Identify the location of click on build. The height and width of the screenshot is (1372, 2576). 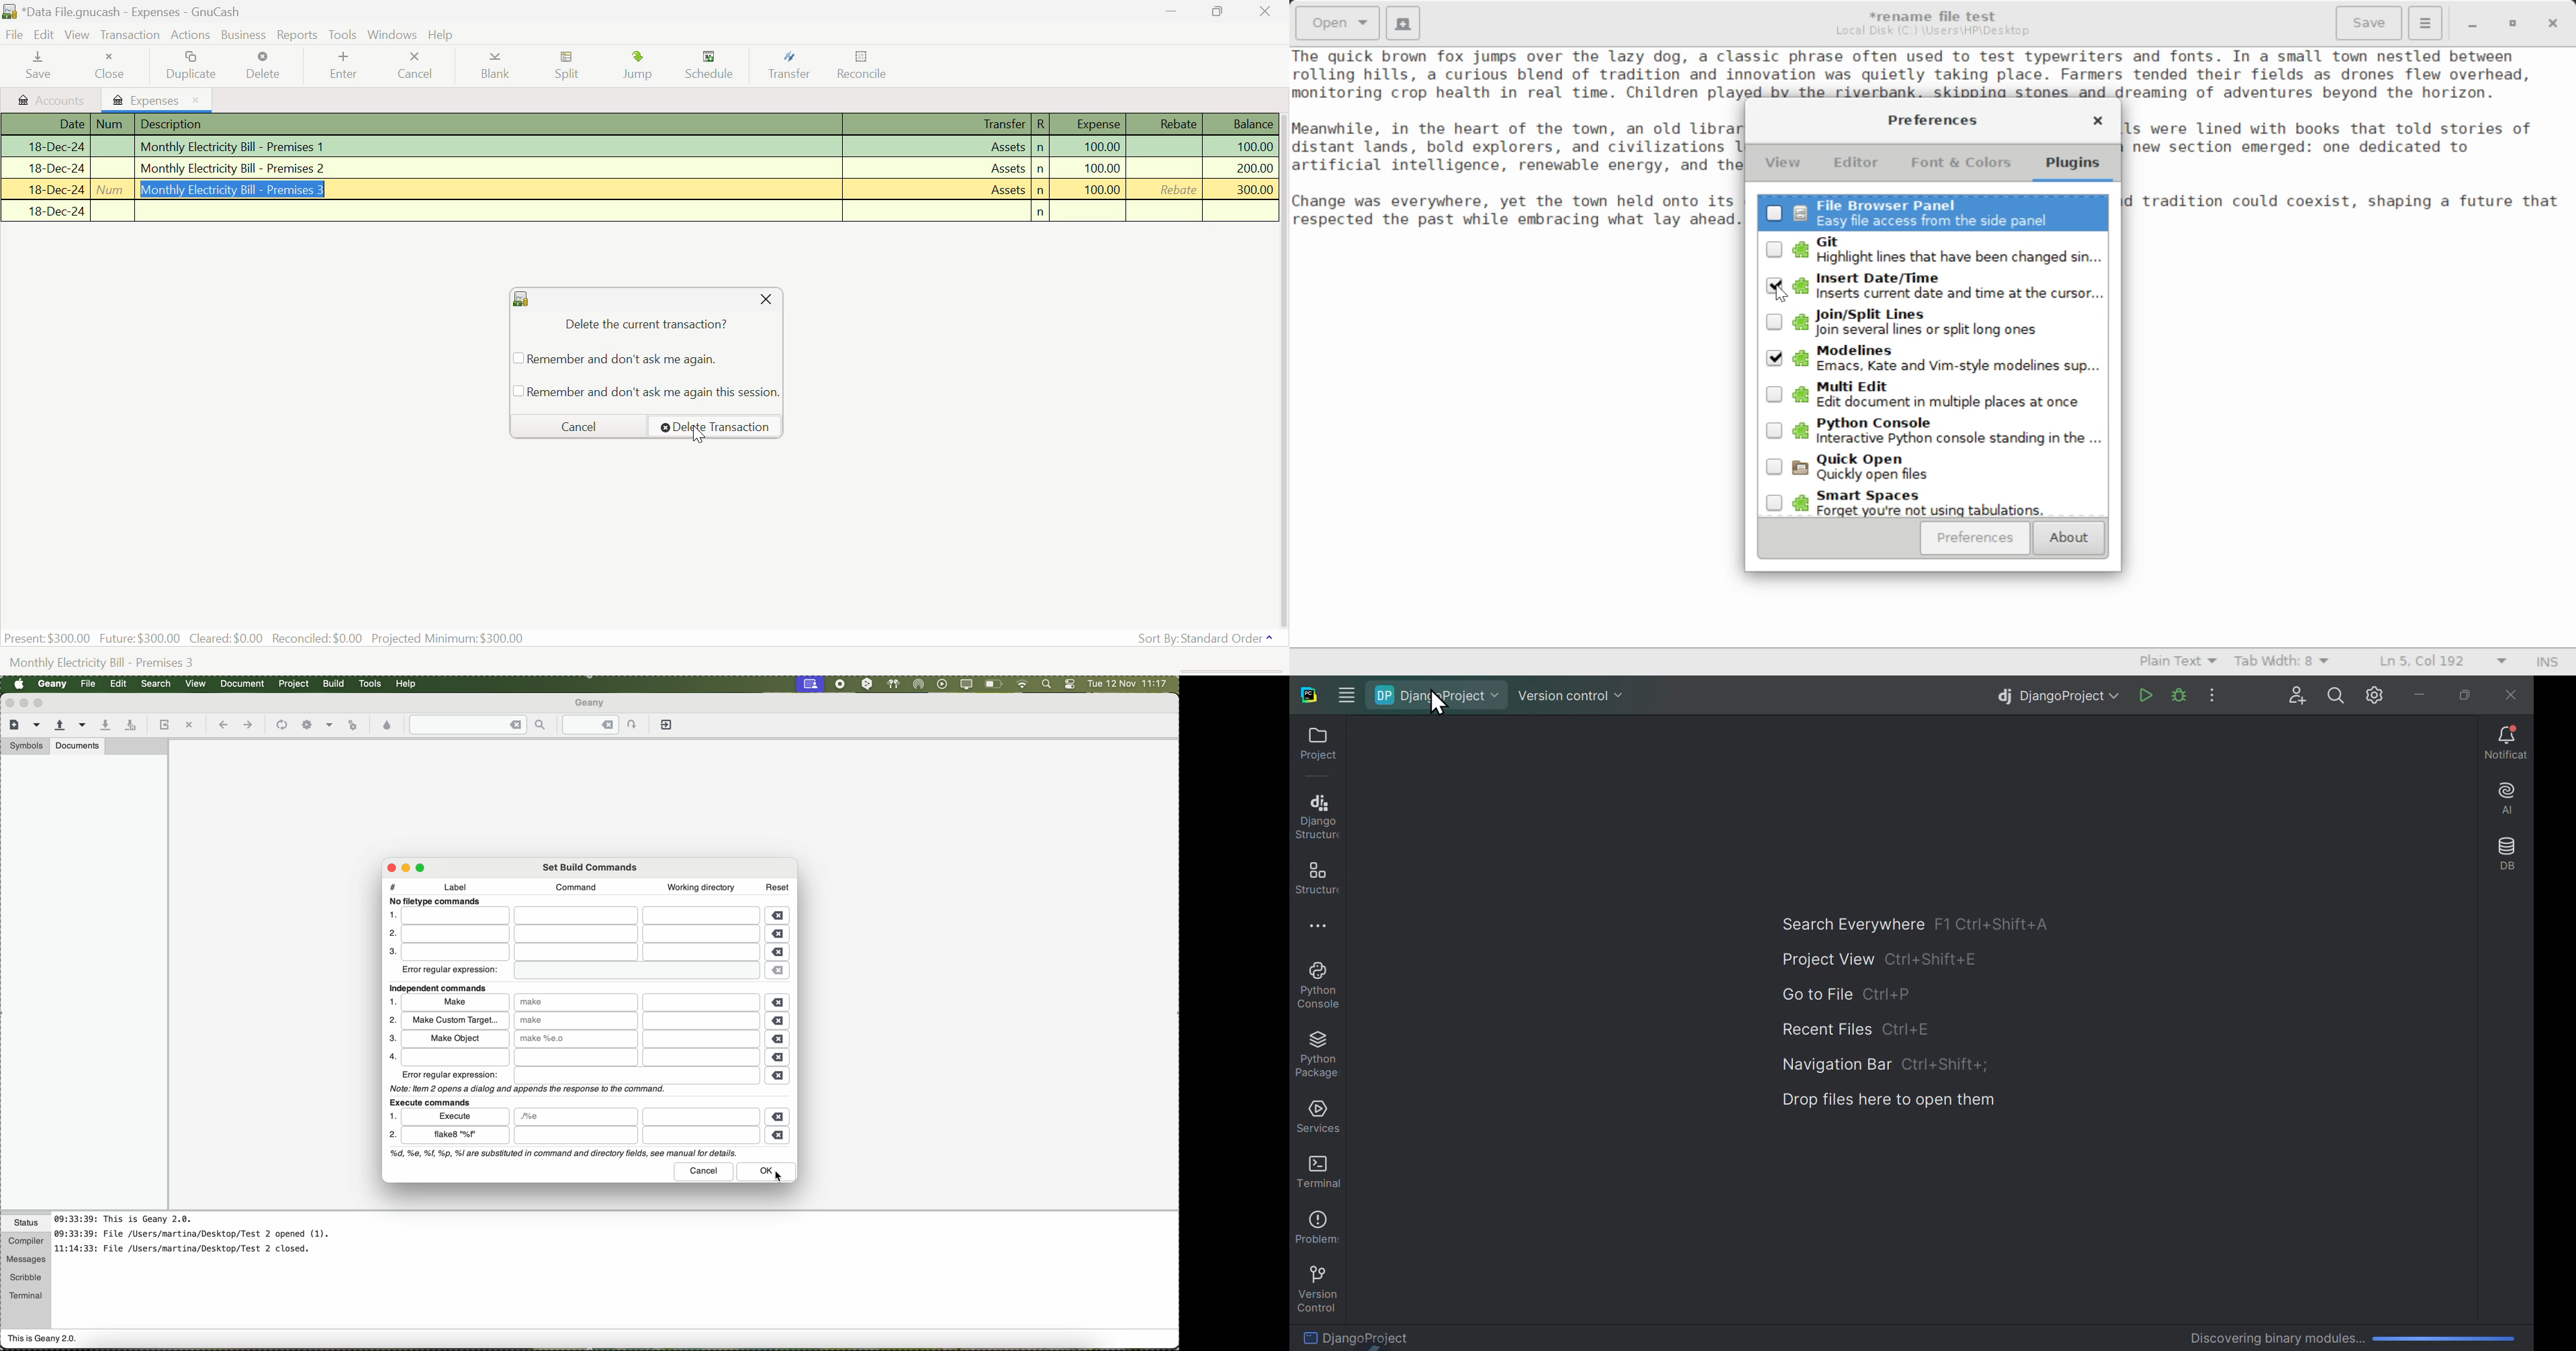
(335, 687).